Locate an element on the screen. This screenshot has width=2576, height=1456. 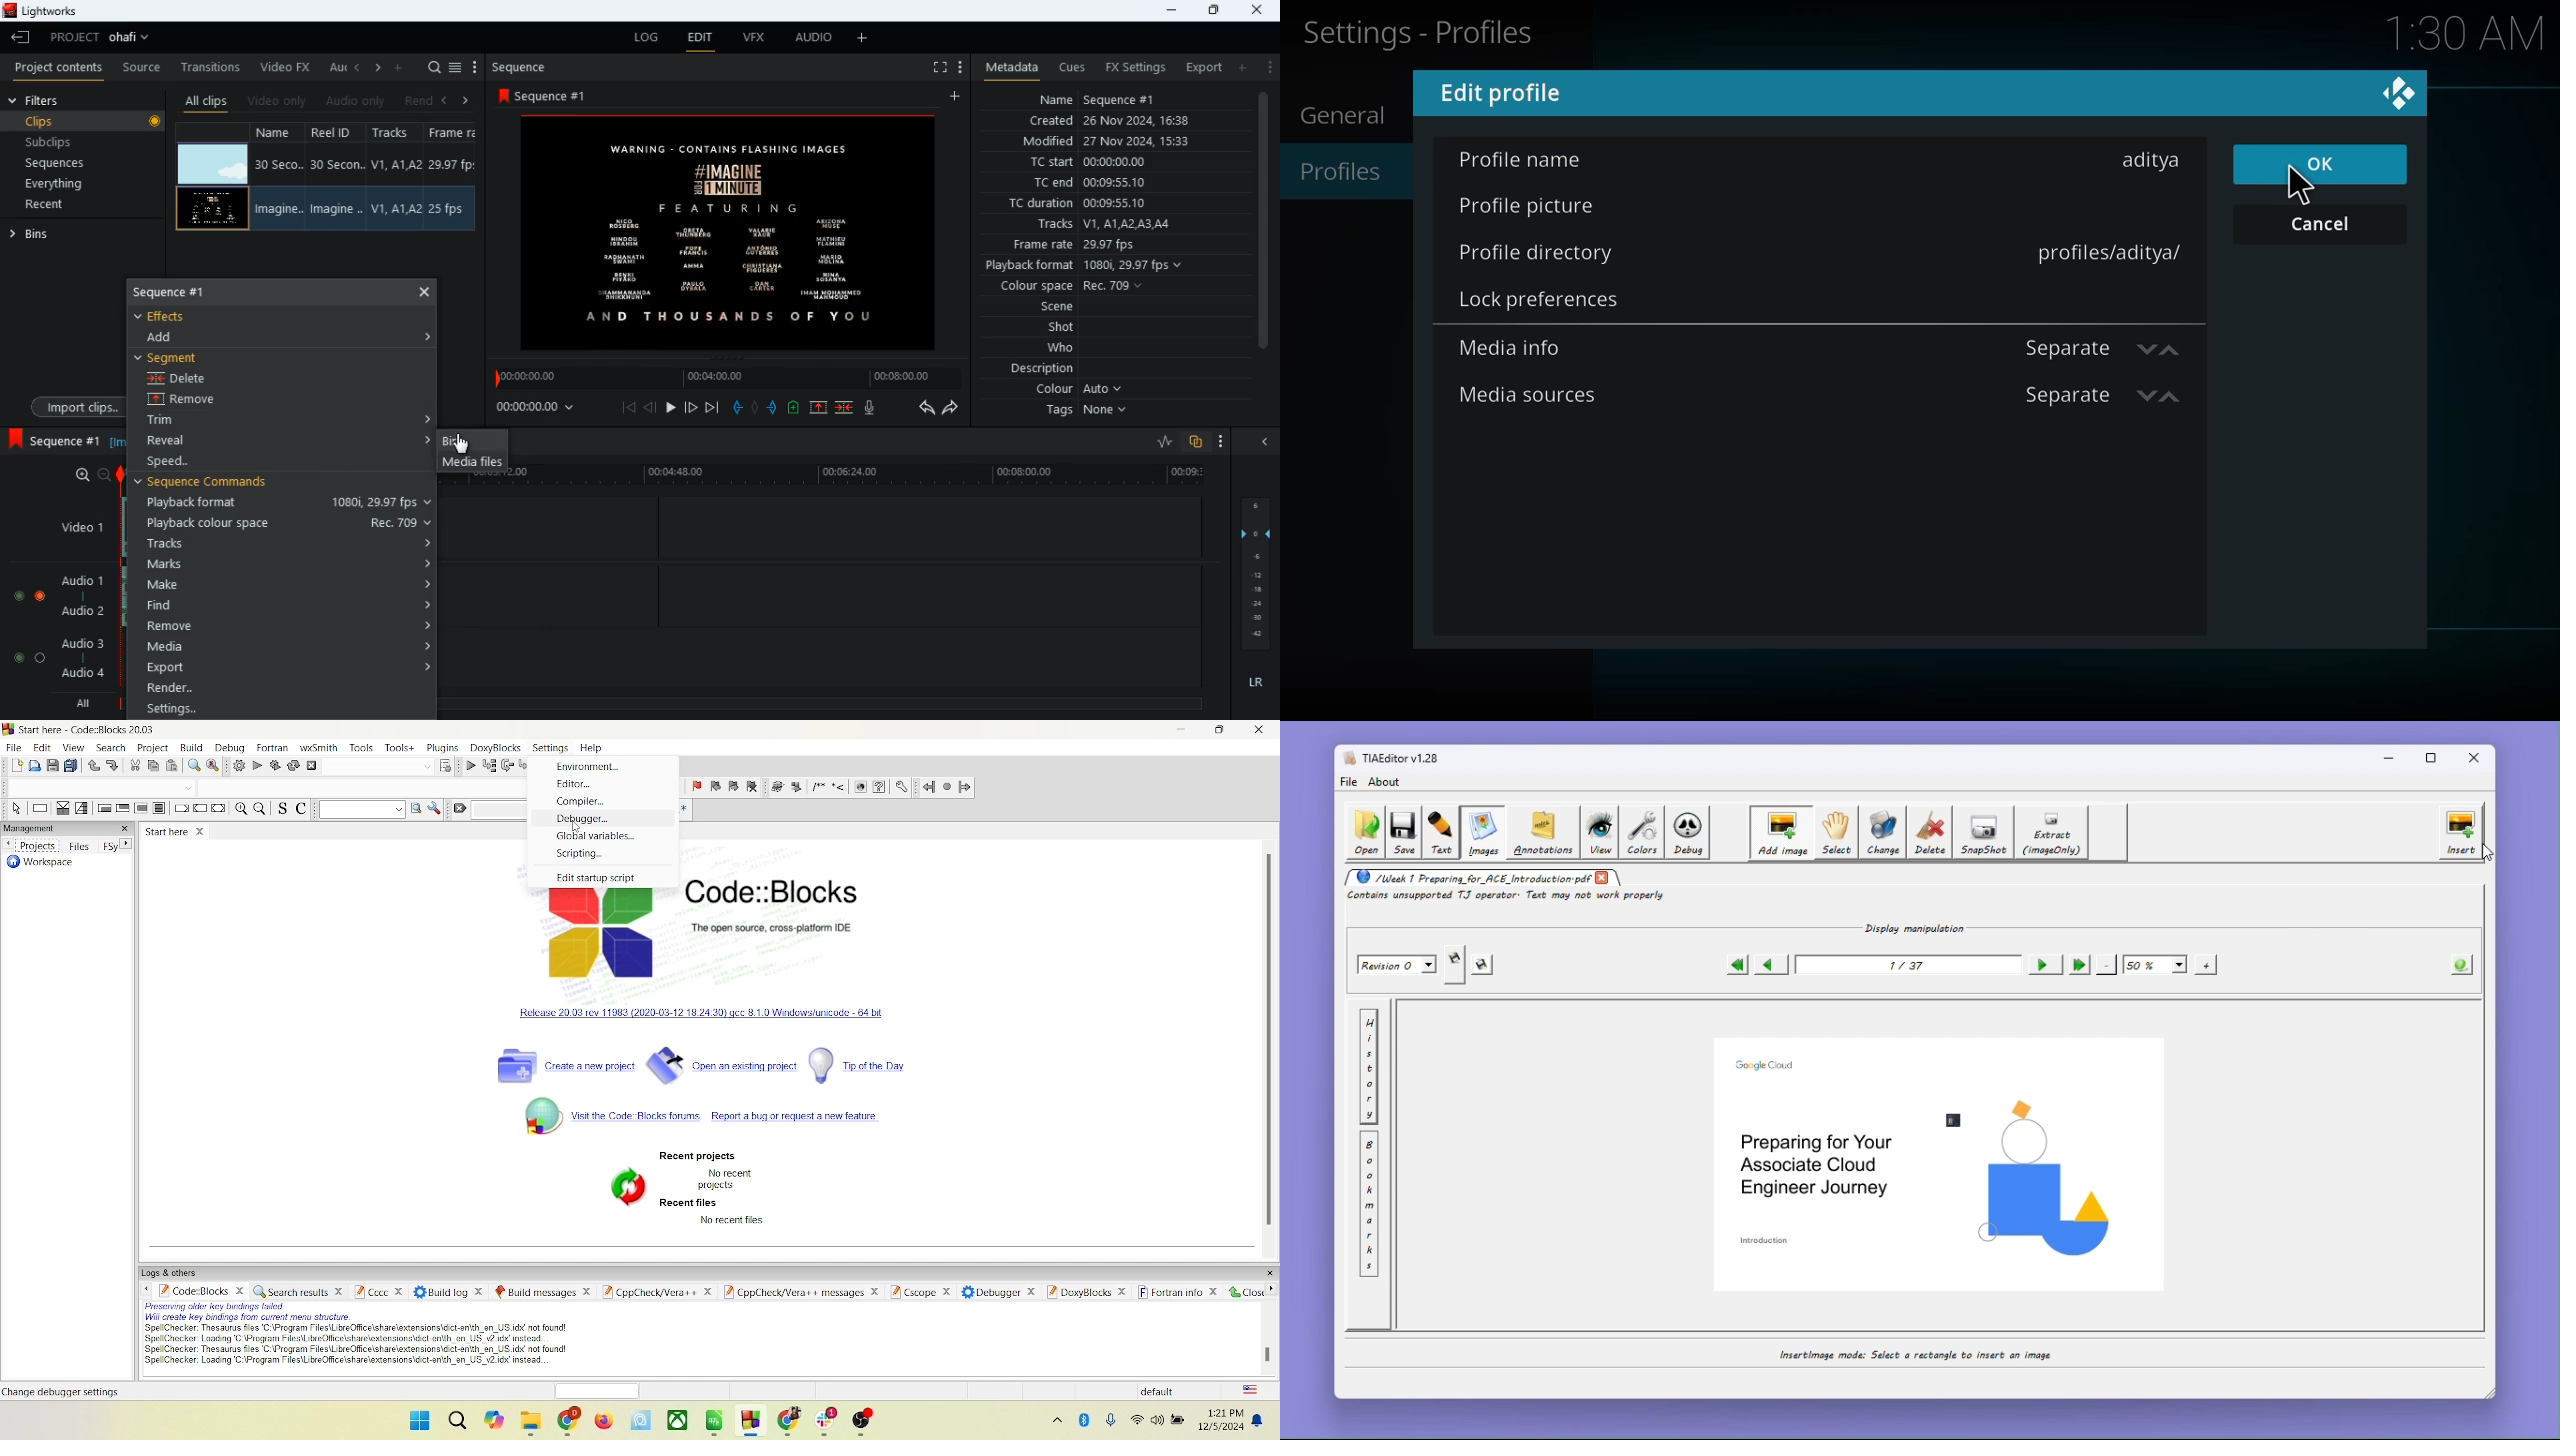
scroll is located at coordinates (1261, 234).